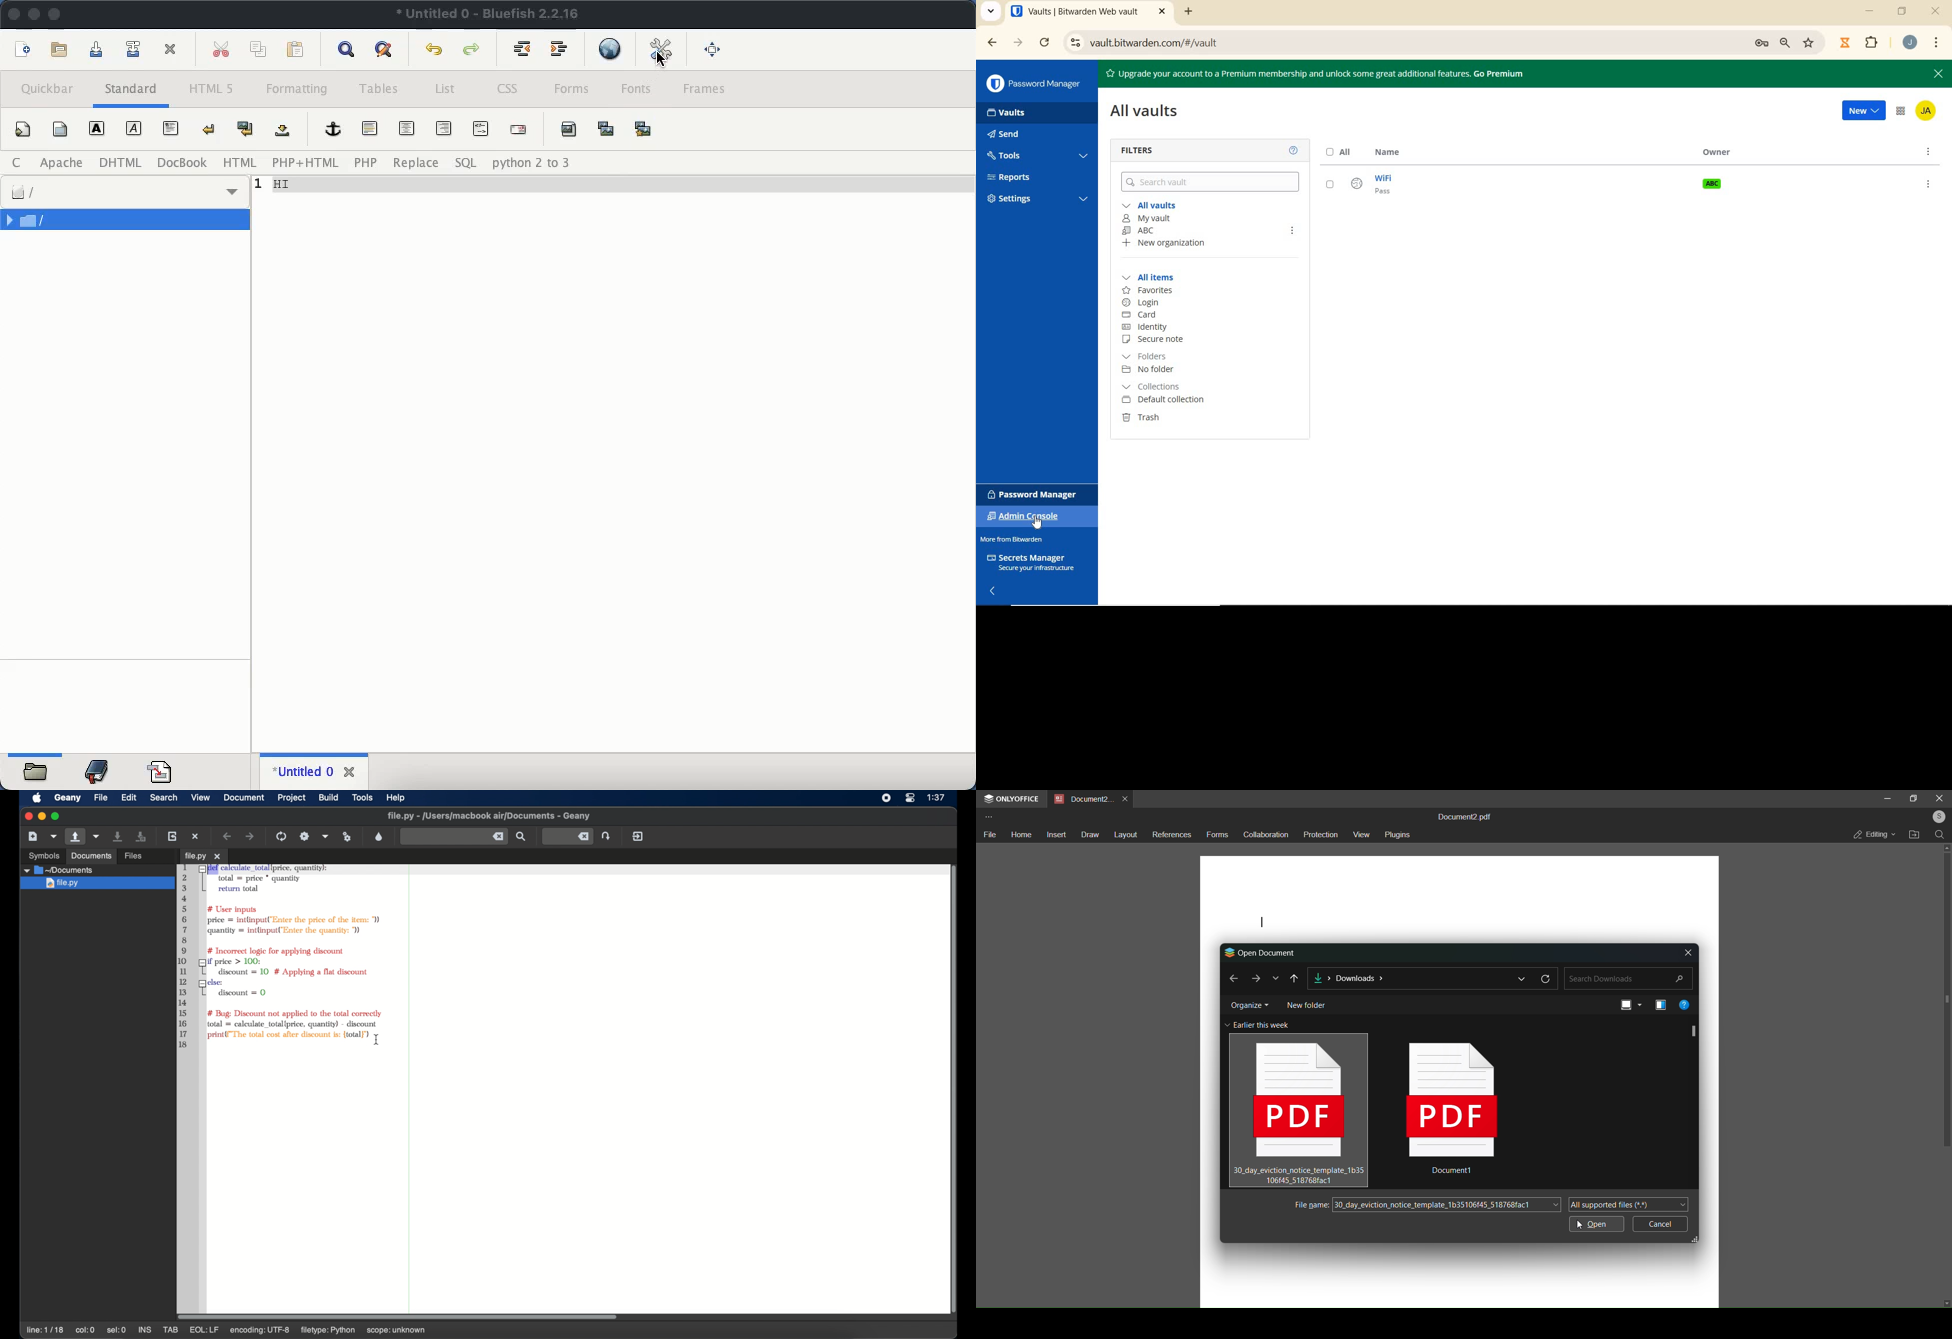 The width and height of the screenshot is (1960, 1344). Describe the element at coordinates (329, 1331) in the screenshot. I see `filetype: python` at that location.